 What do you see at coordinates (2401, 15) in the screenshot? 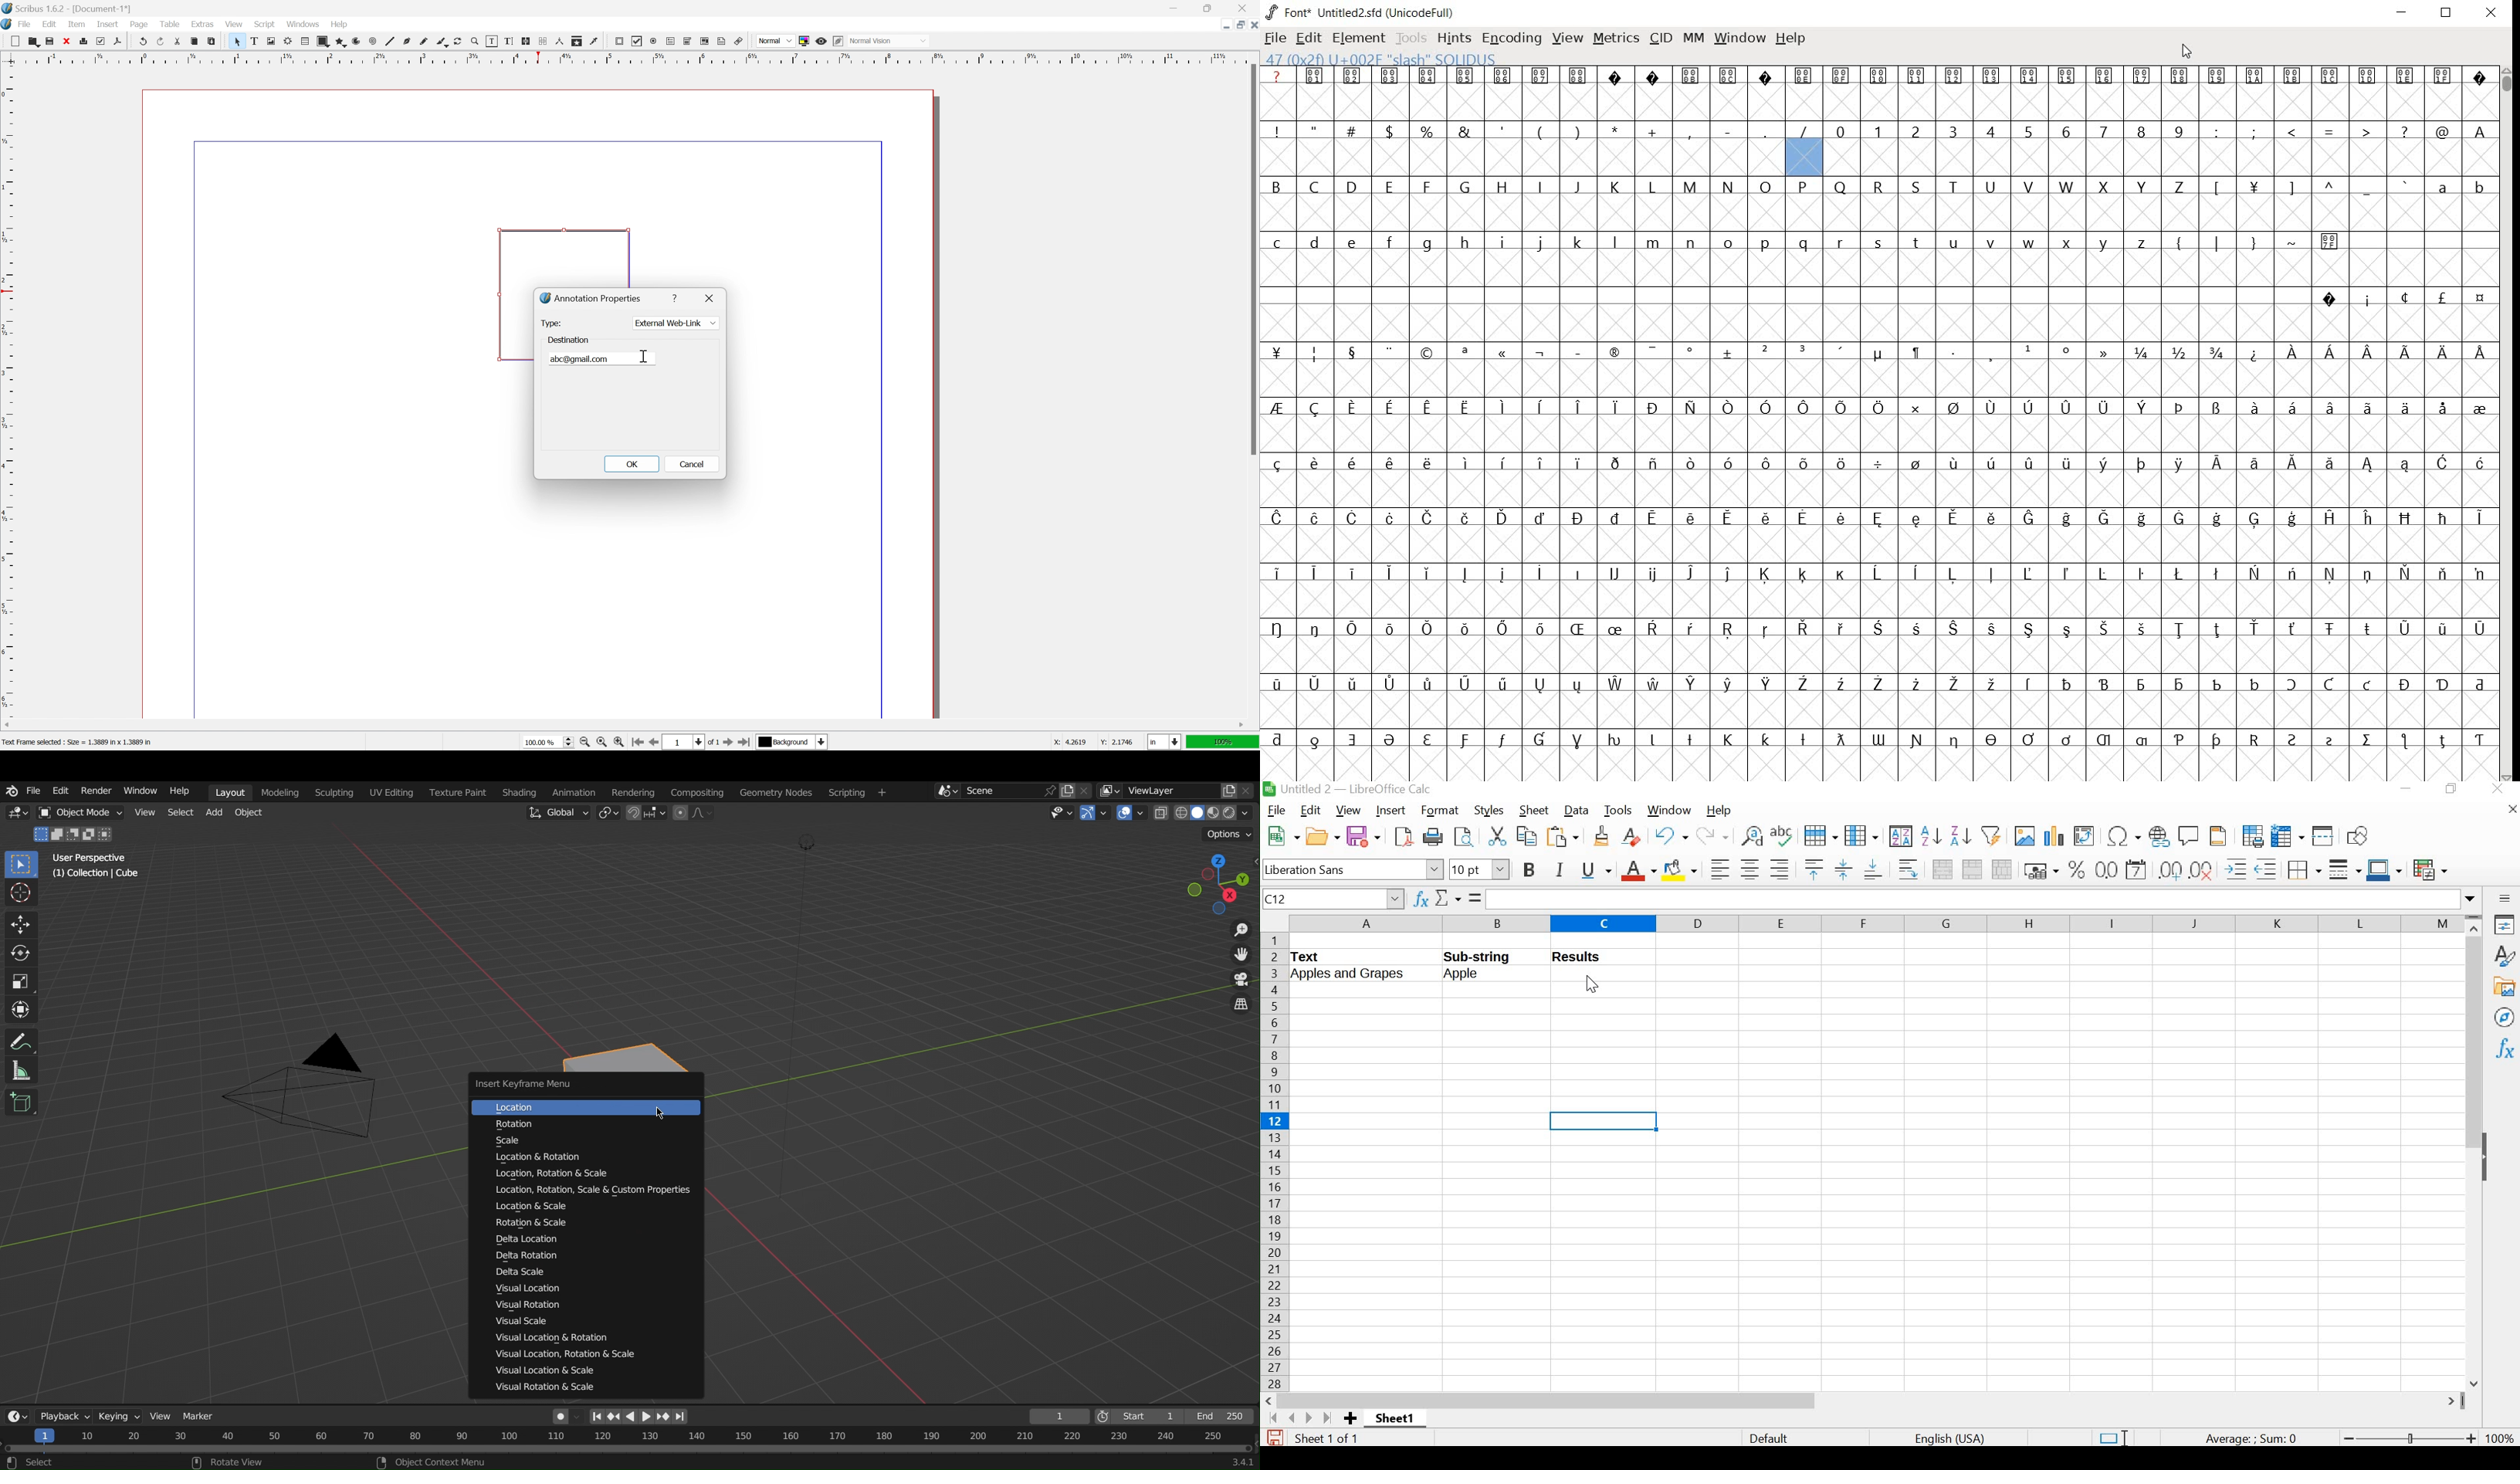
I see `MINIMIZE` at bounding box center [2401, 15].